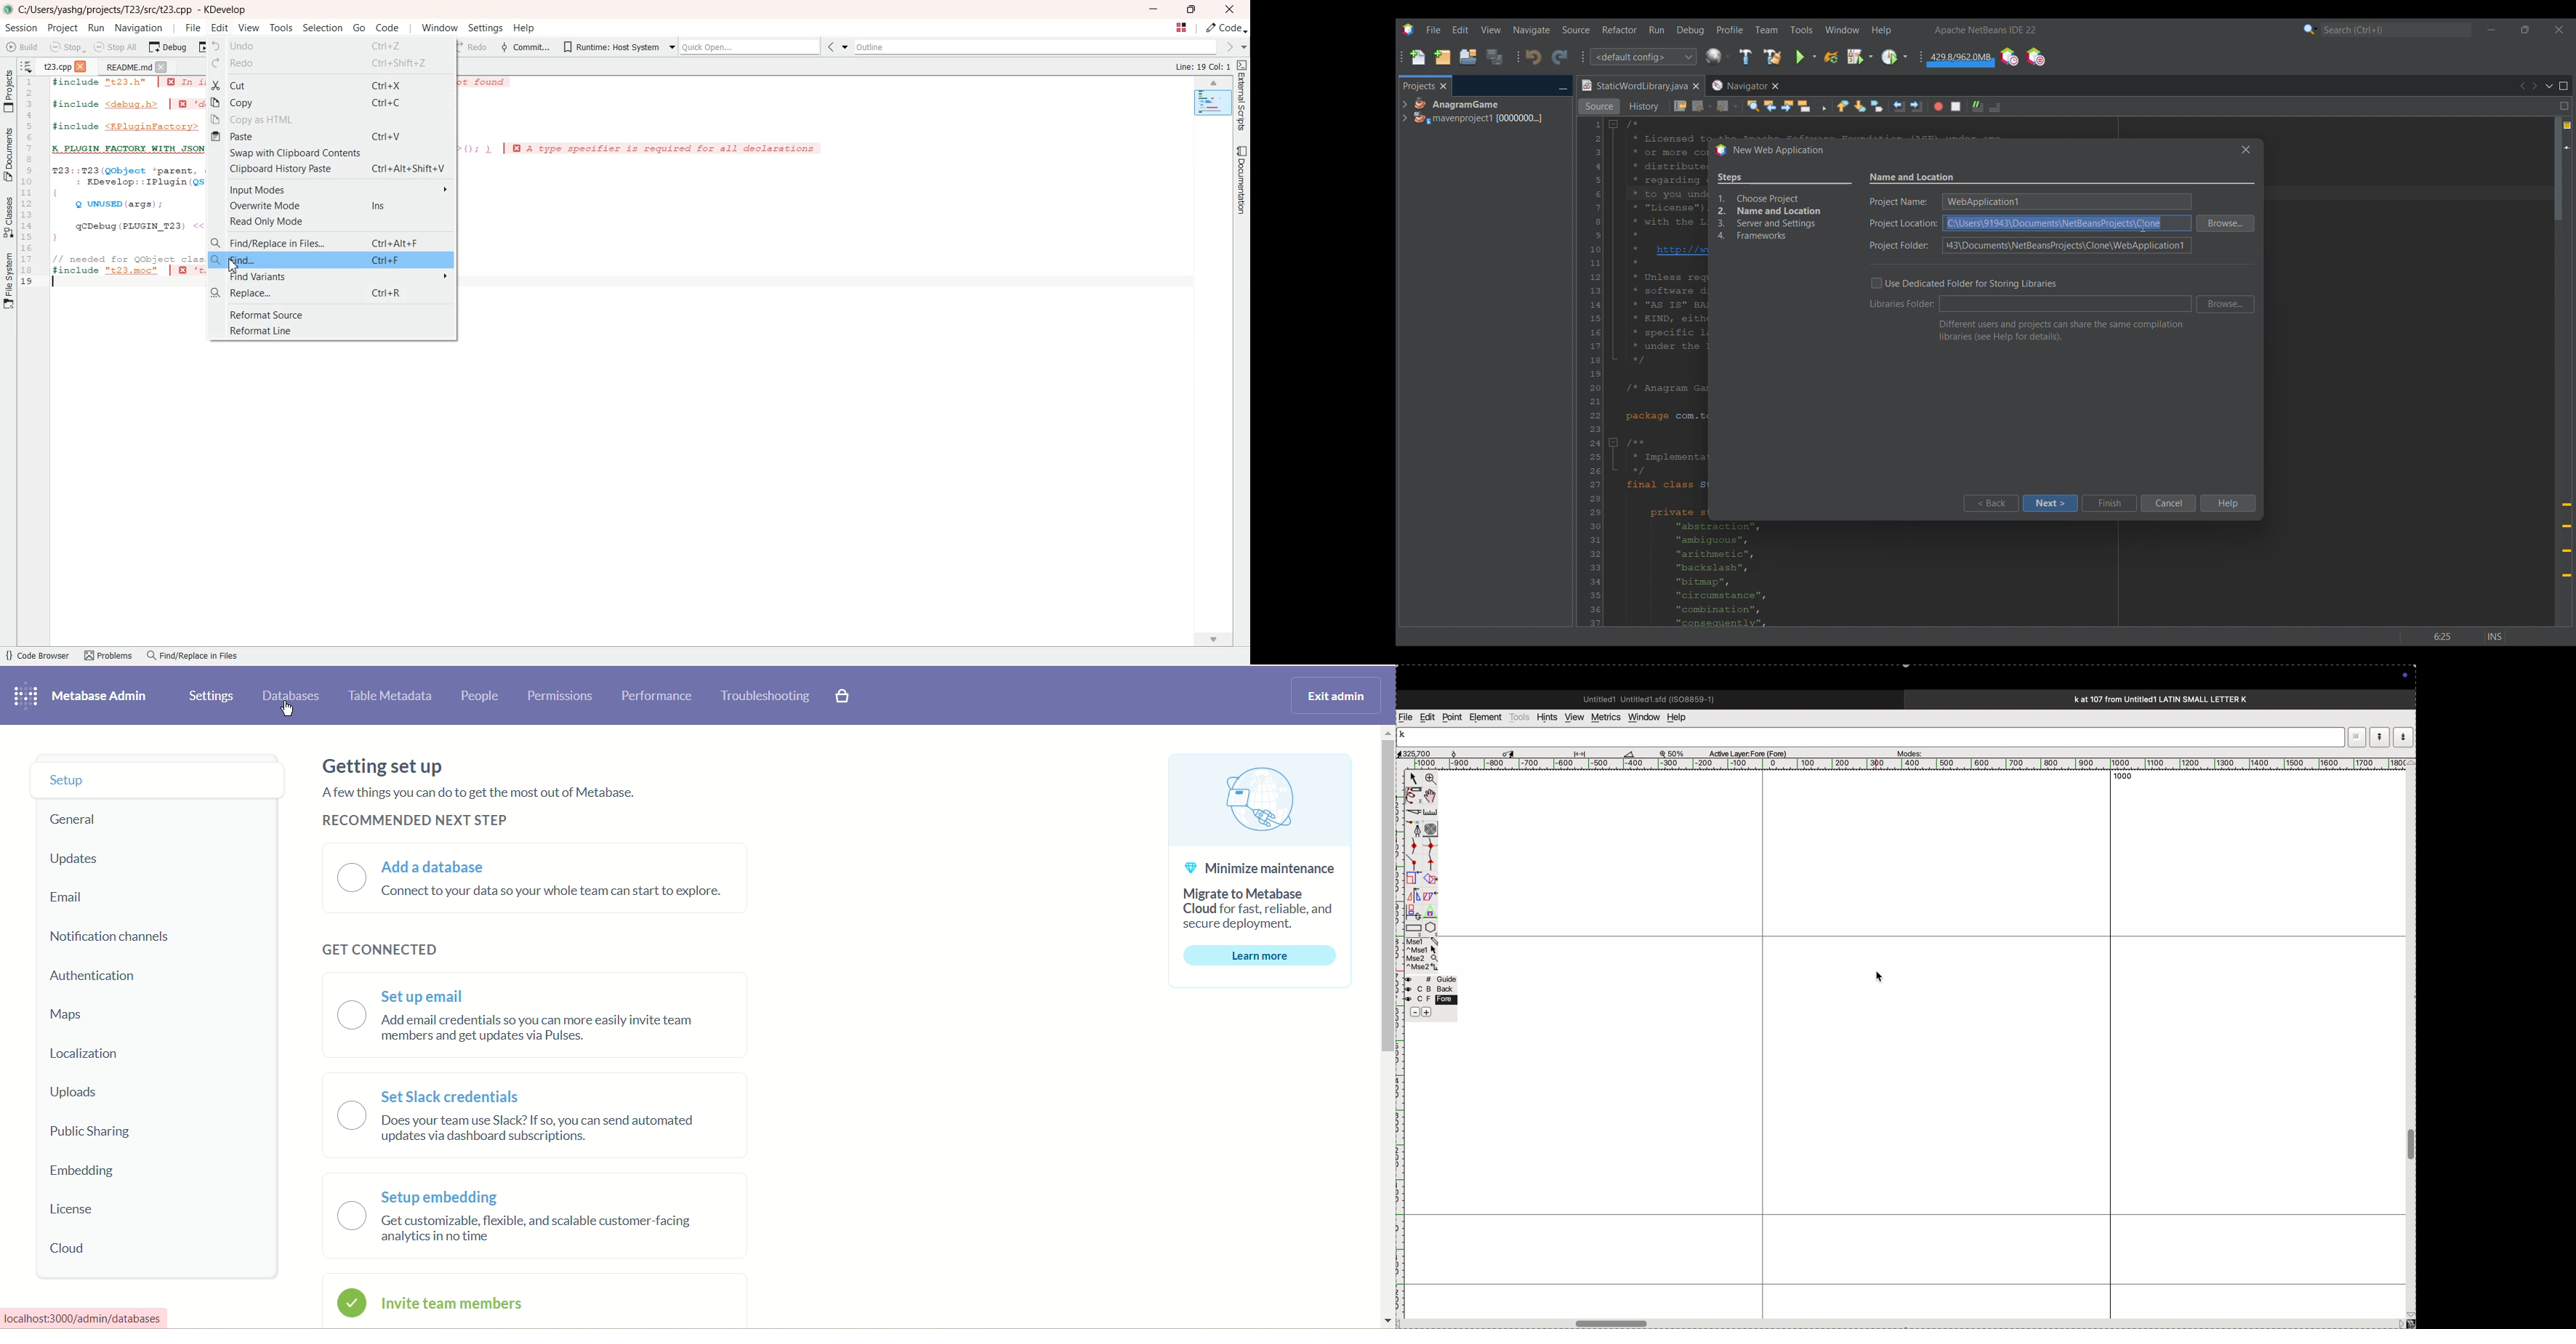 The height and width of the screenshot is (1344, 2576). What do you see at coordinates (1429, 780) in the screenshot?
I see `zoom` at bounding box center [1429, 780].